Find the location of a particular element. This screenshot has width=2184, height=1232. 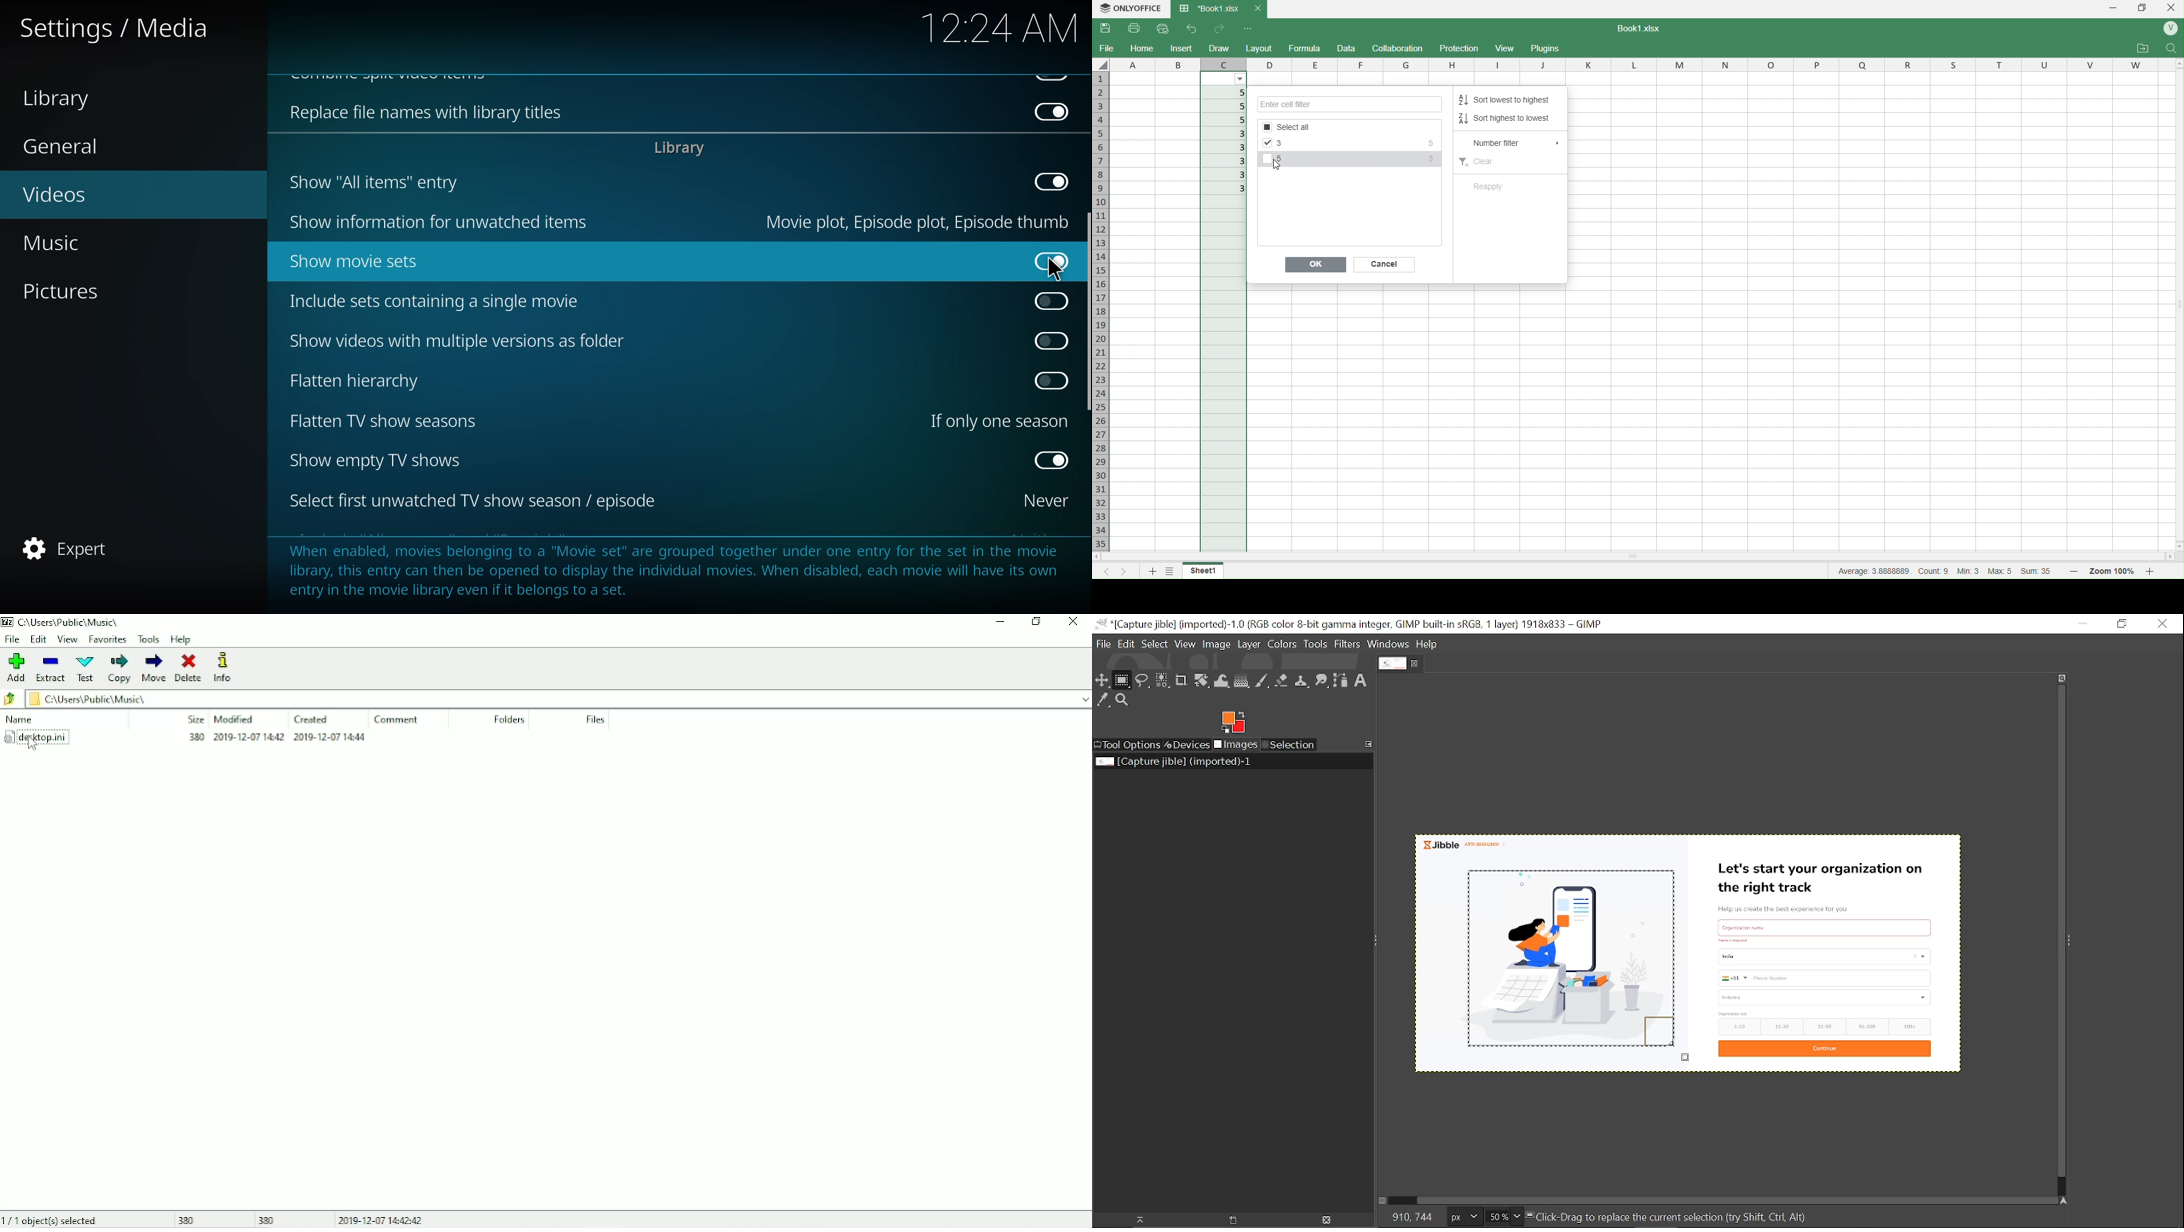

Book is located at coordinates (1218, 9).